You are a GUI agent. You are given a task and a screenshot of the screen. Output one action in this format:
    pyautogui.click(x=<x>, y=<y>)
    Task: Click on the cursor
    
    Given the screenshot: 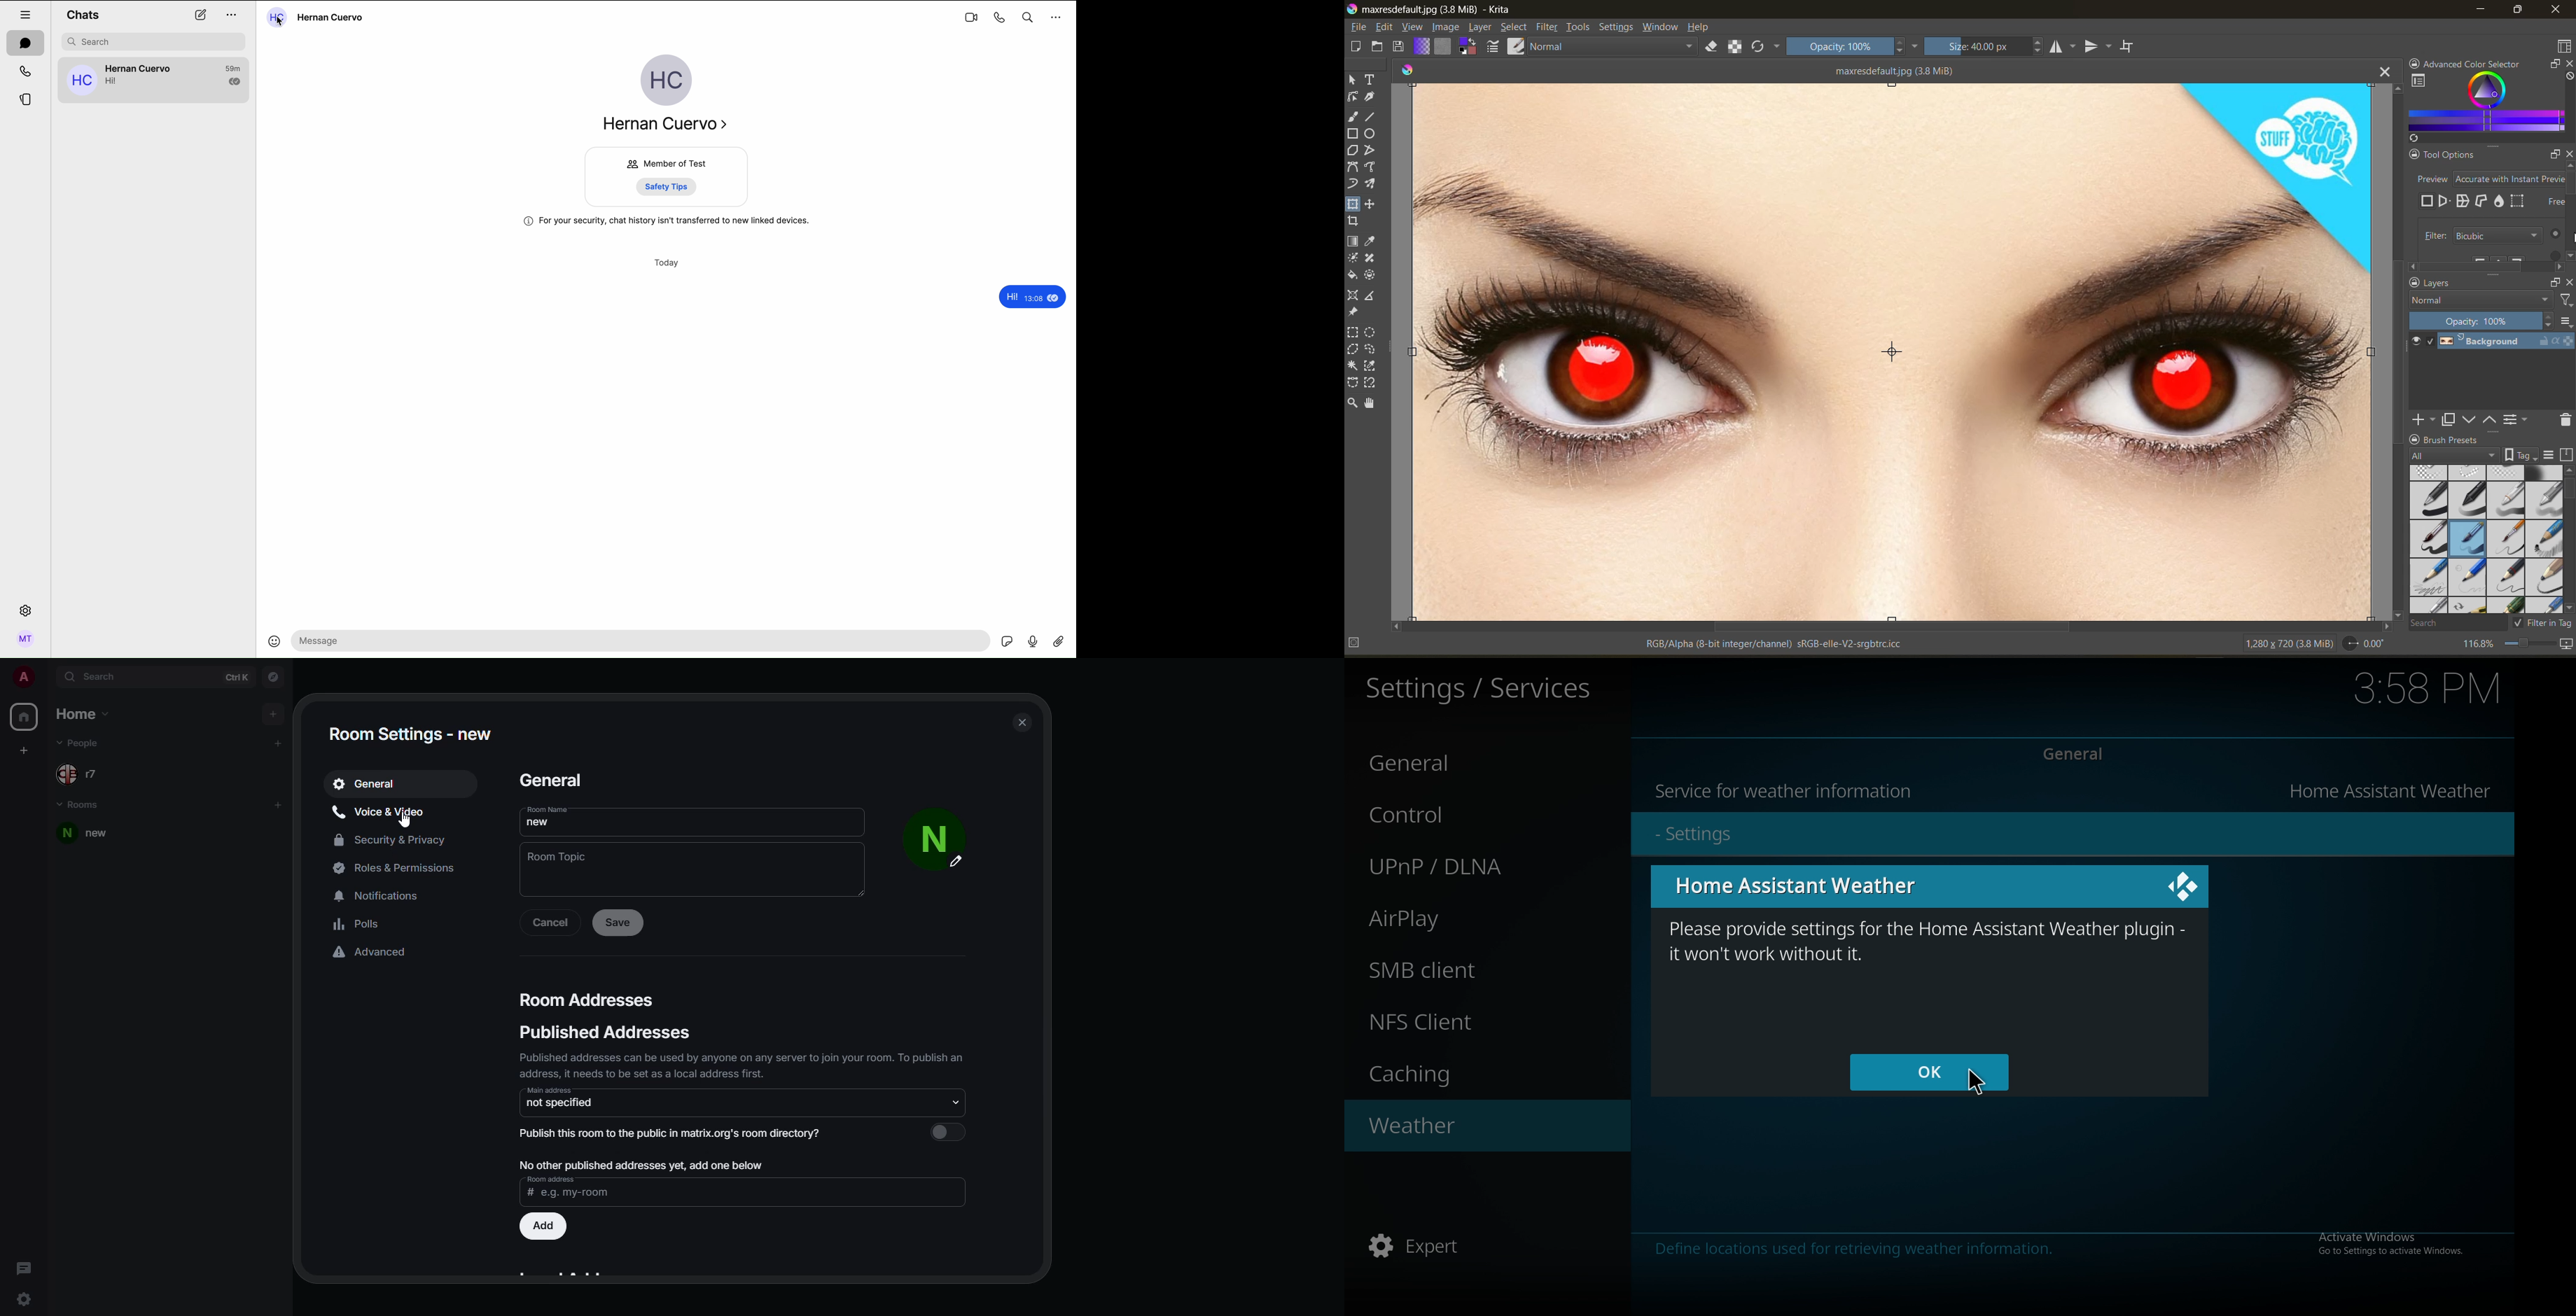 What is the action you would take?
    pyautogui.click(x=281, y=25)
    